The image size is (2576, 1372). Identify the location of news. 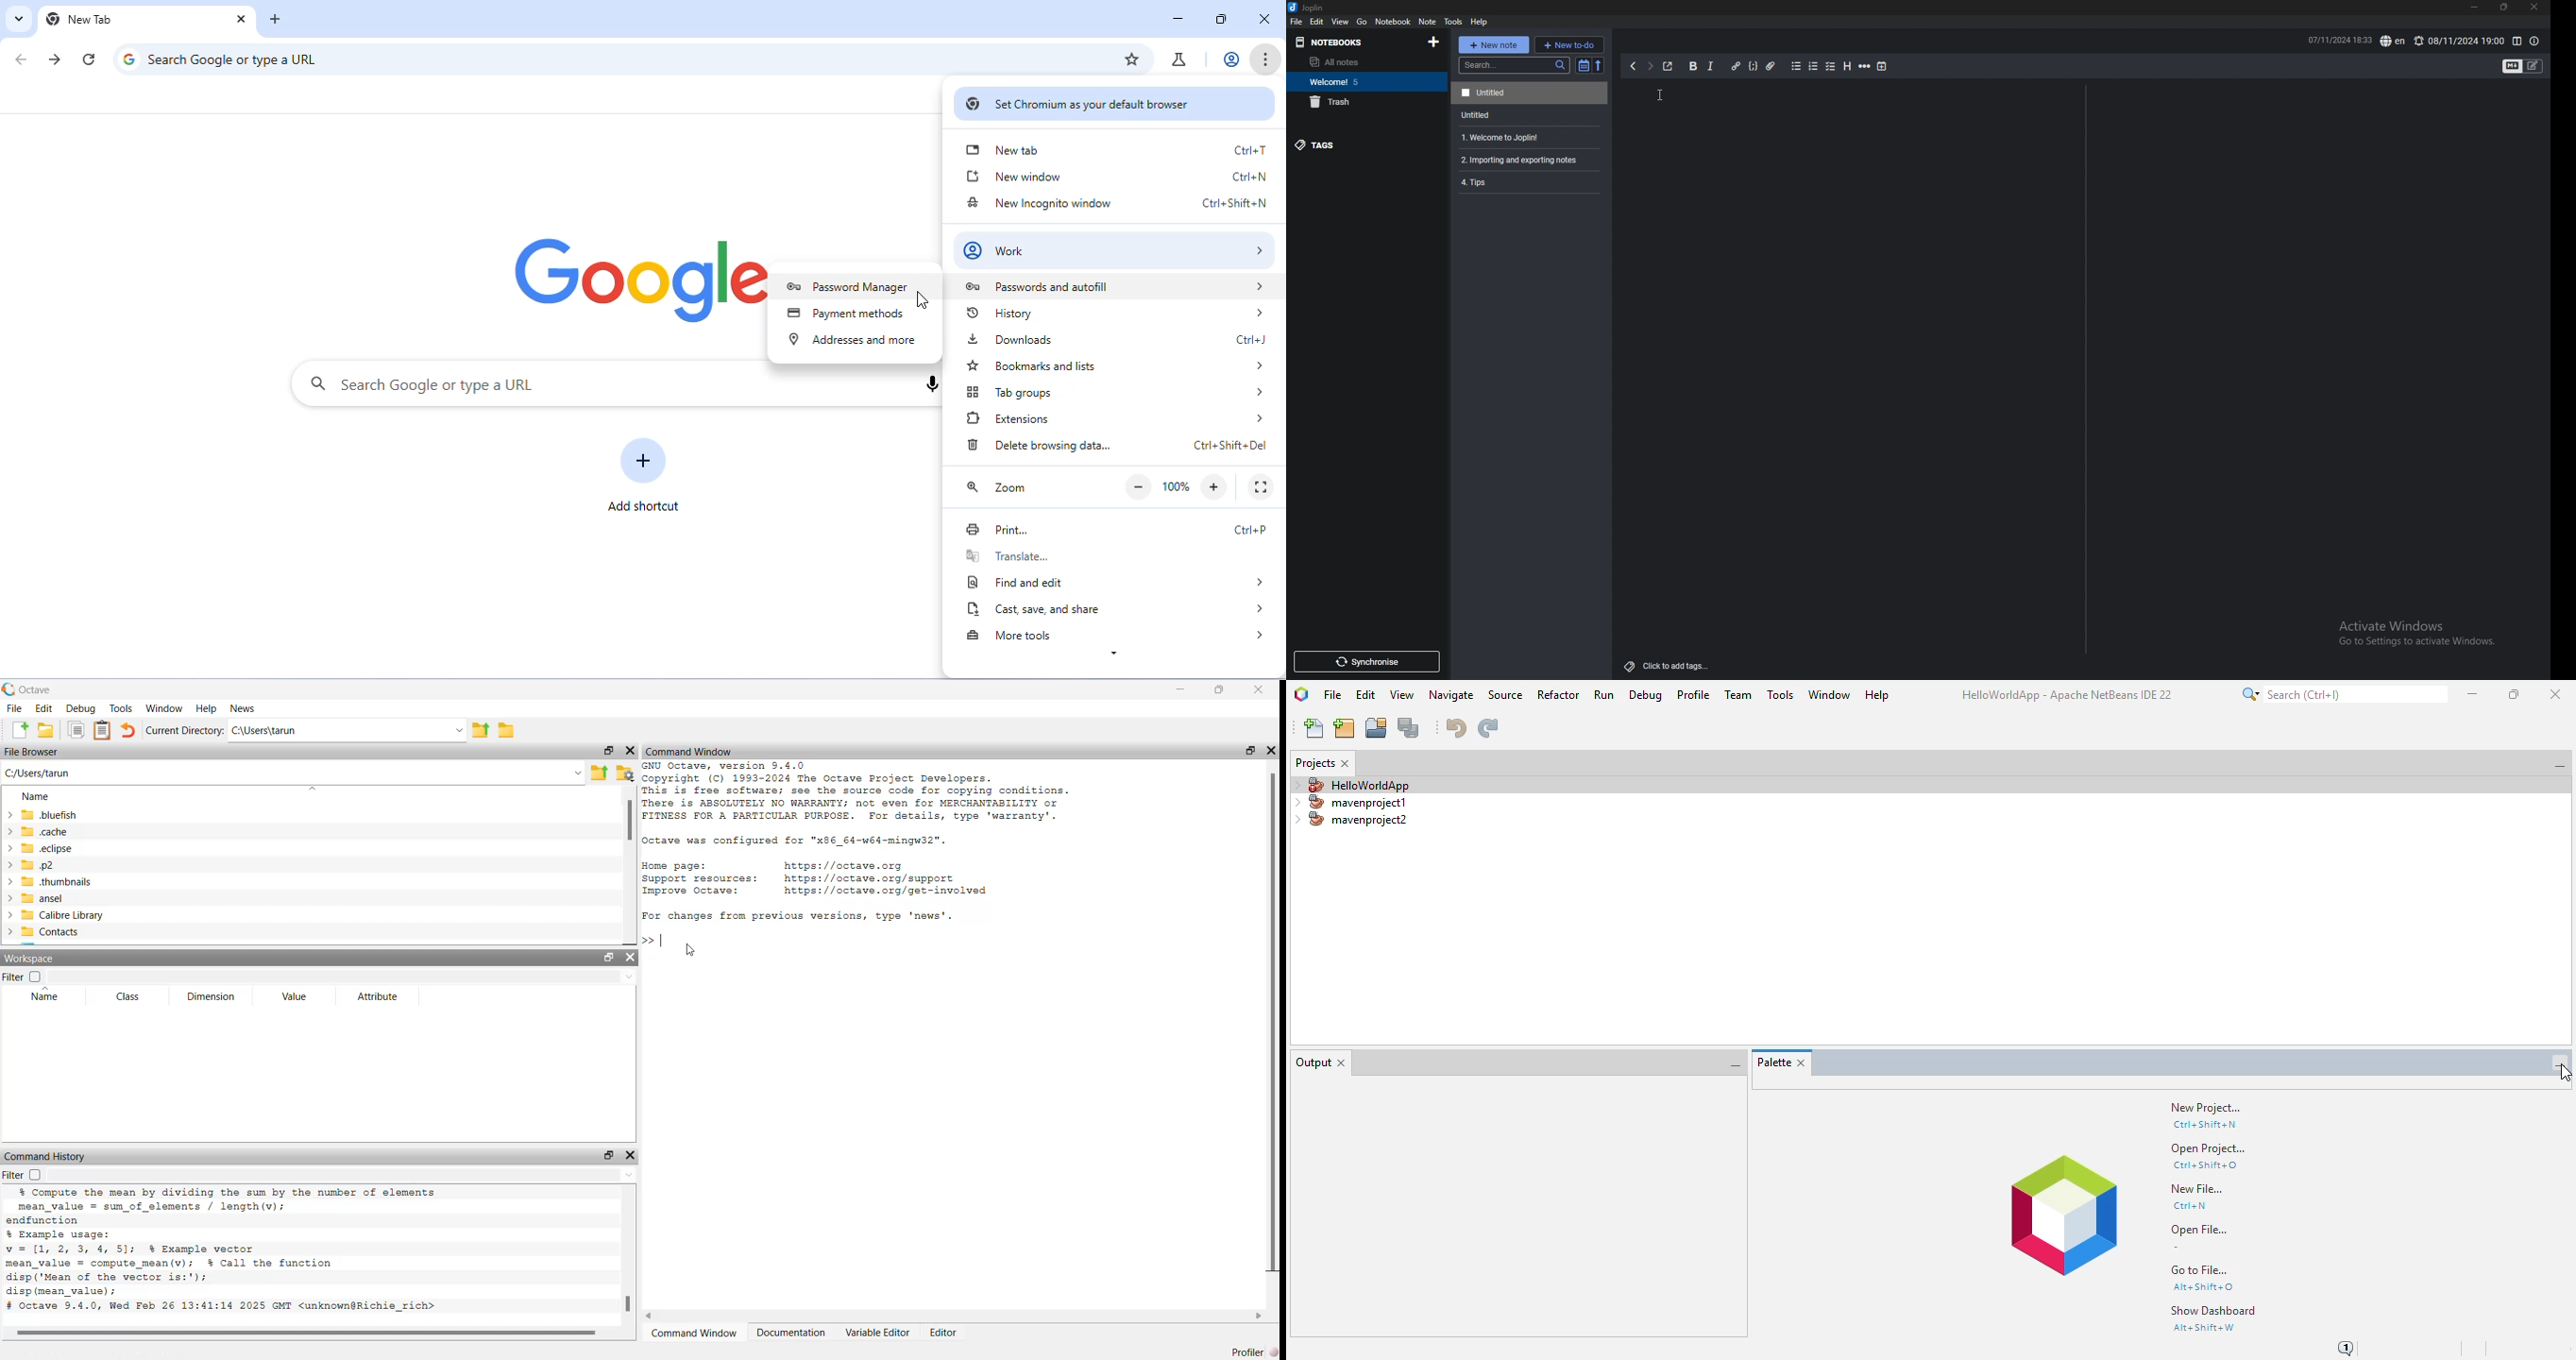
(245, 709).